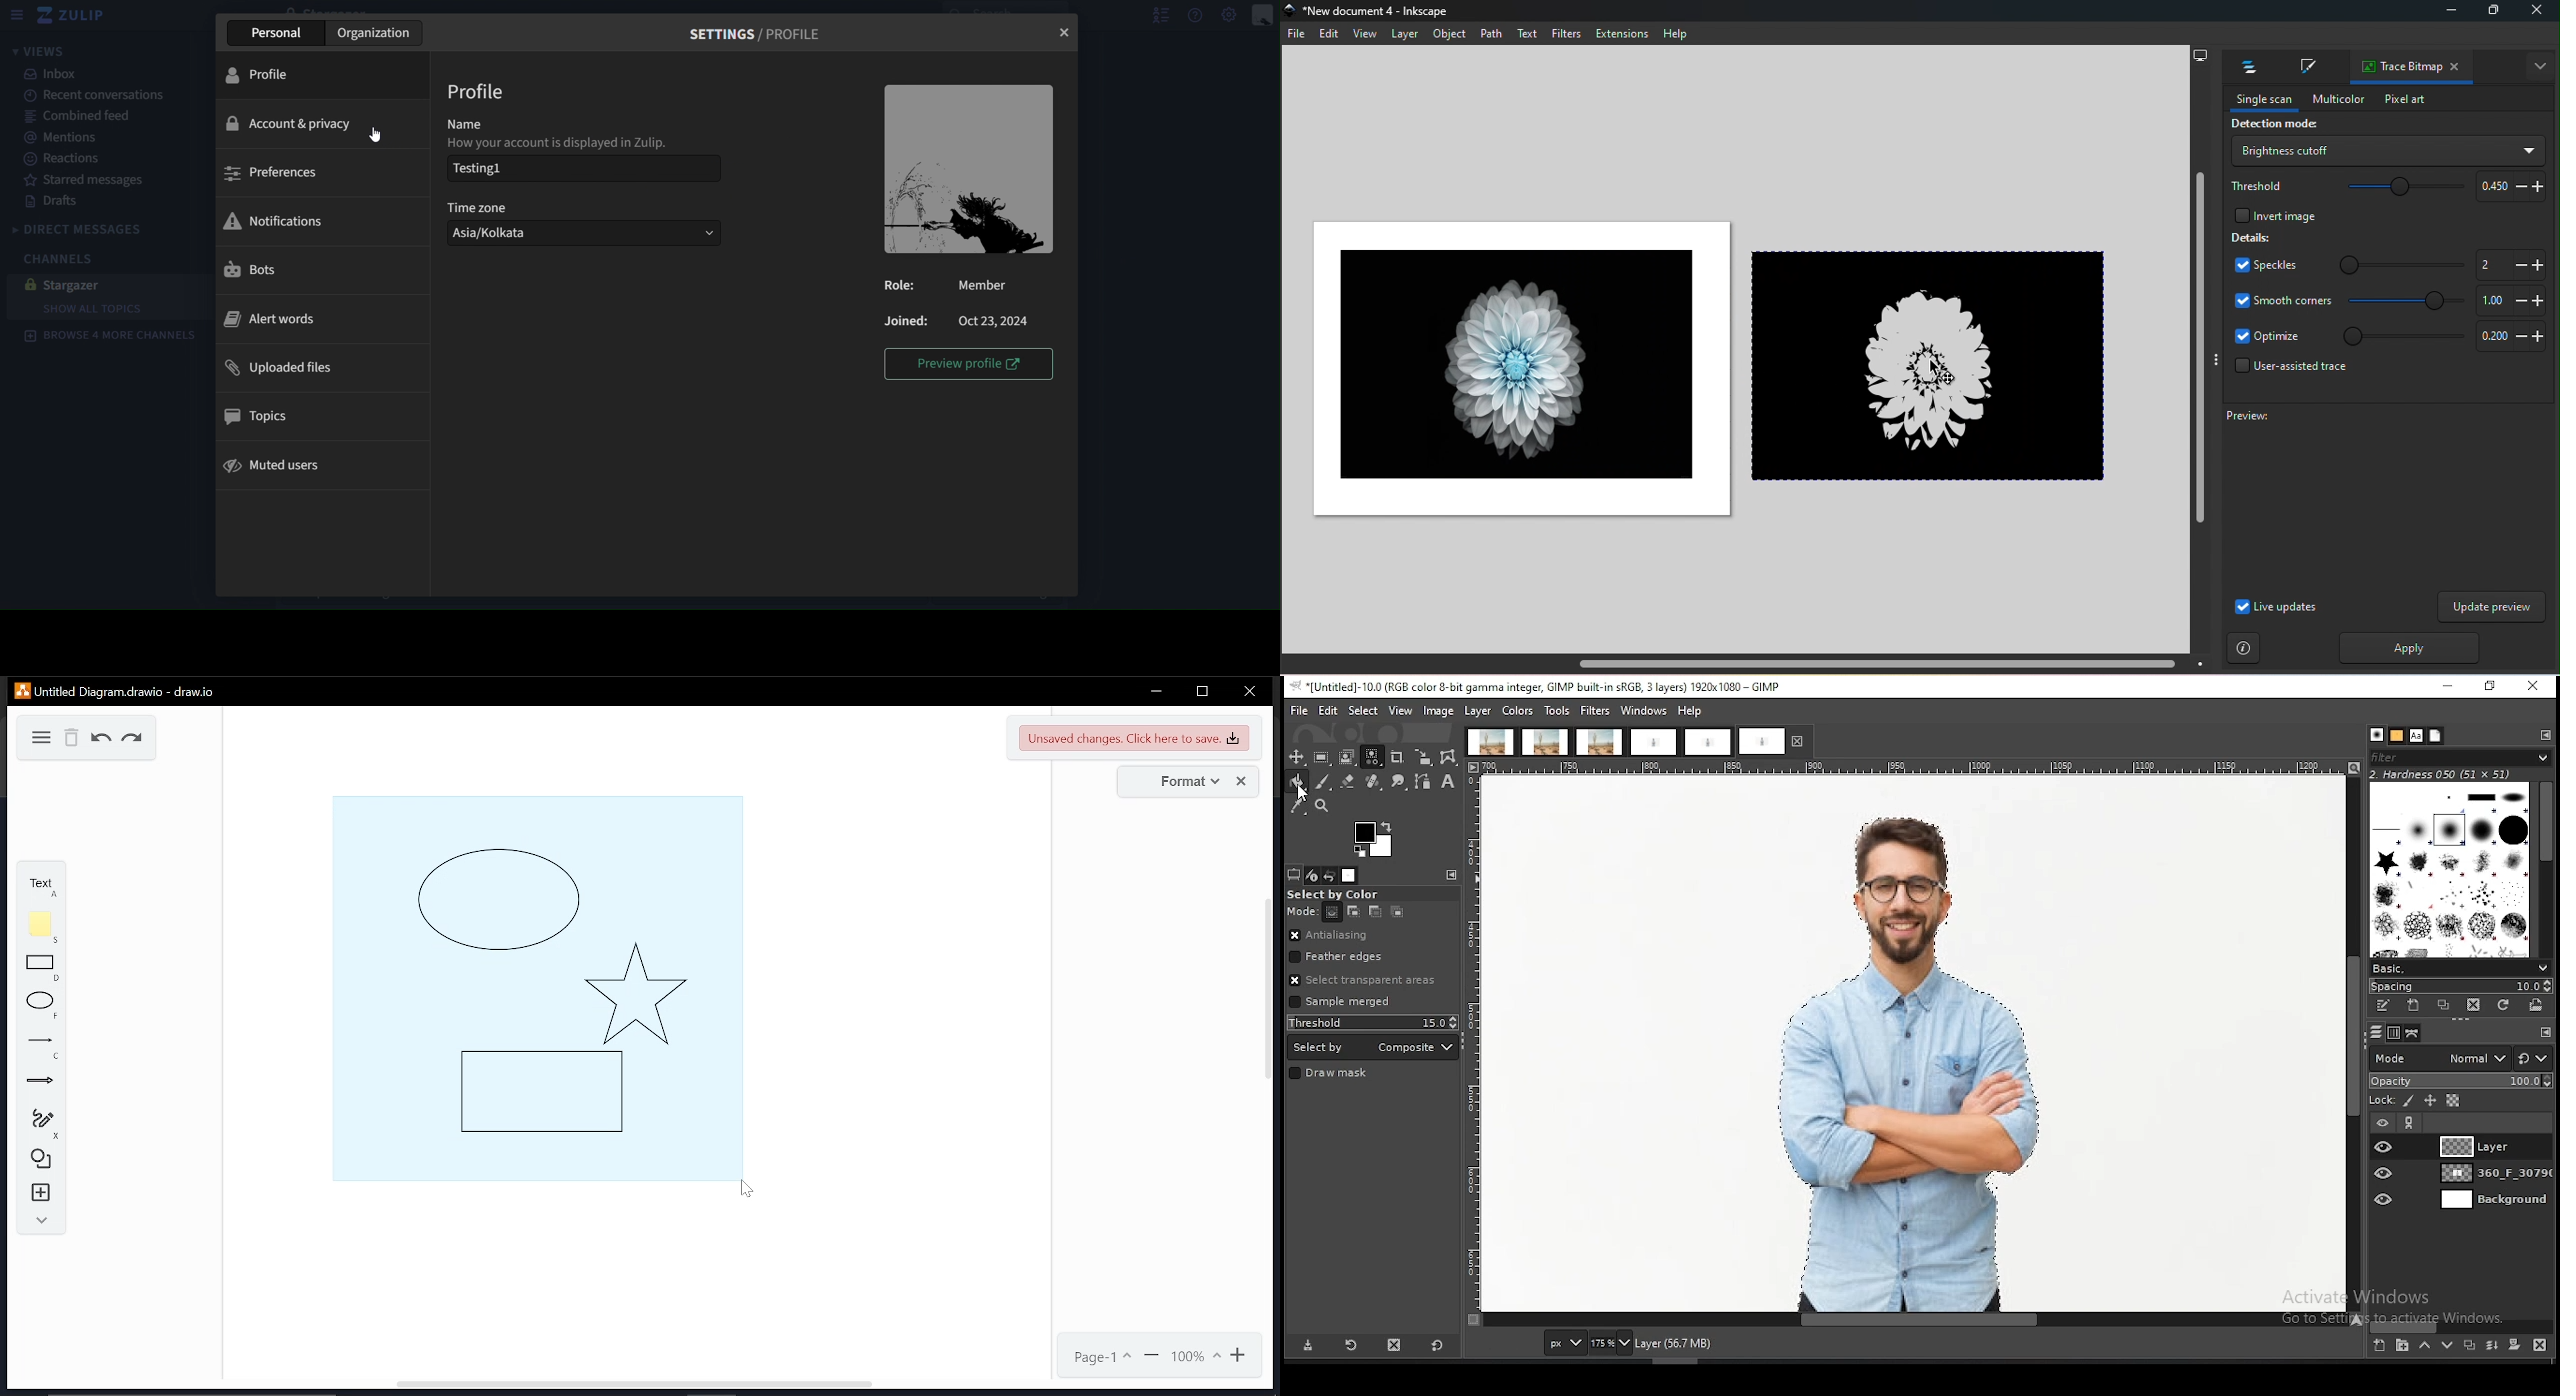 The image size is (2576, 1400). Describe the element at coordinates (2453, 1101) in the screenshot. I see `lock alpha channel` at that location.